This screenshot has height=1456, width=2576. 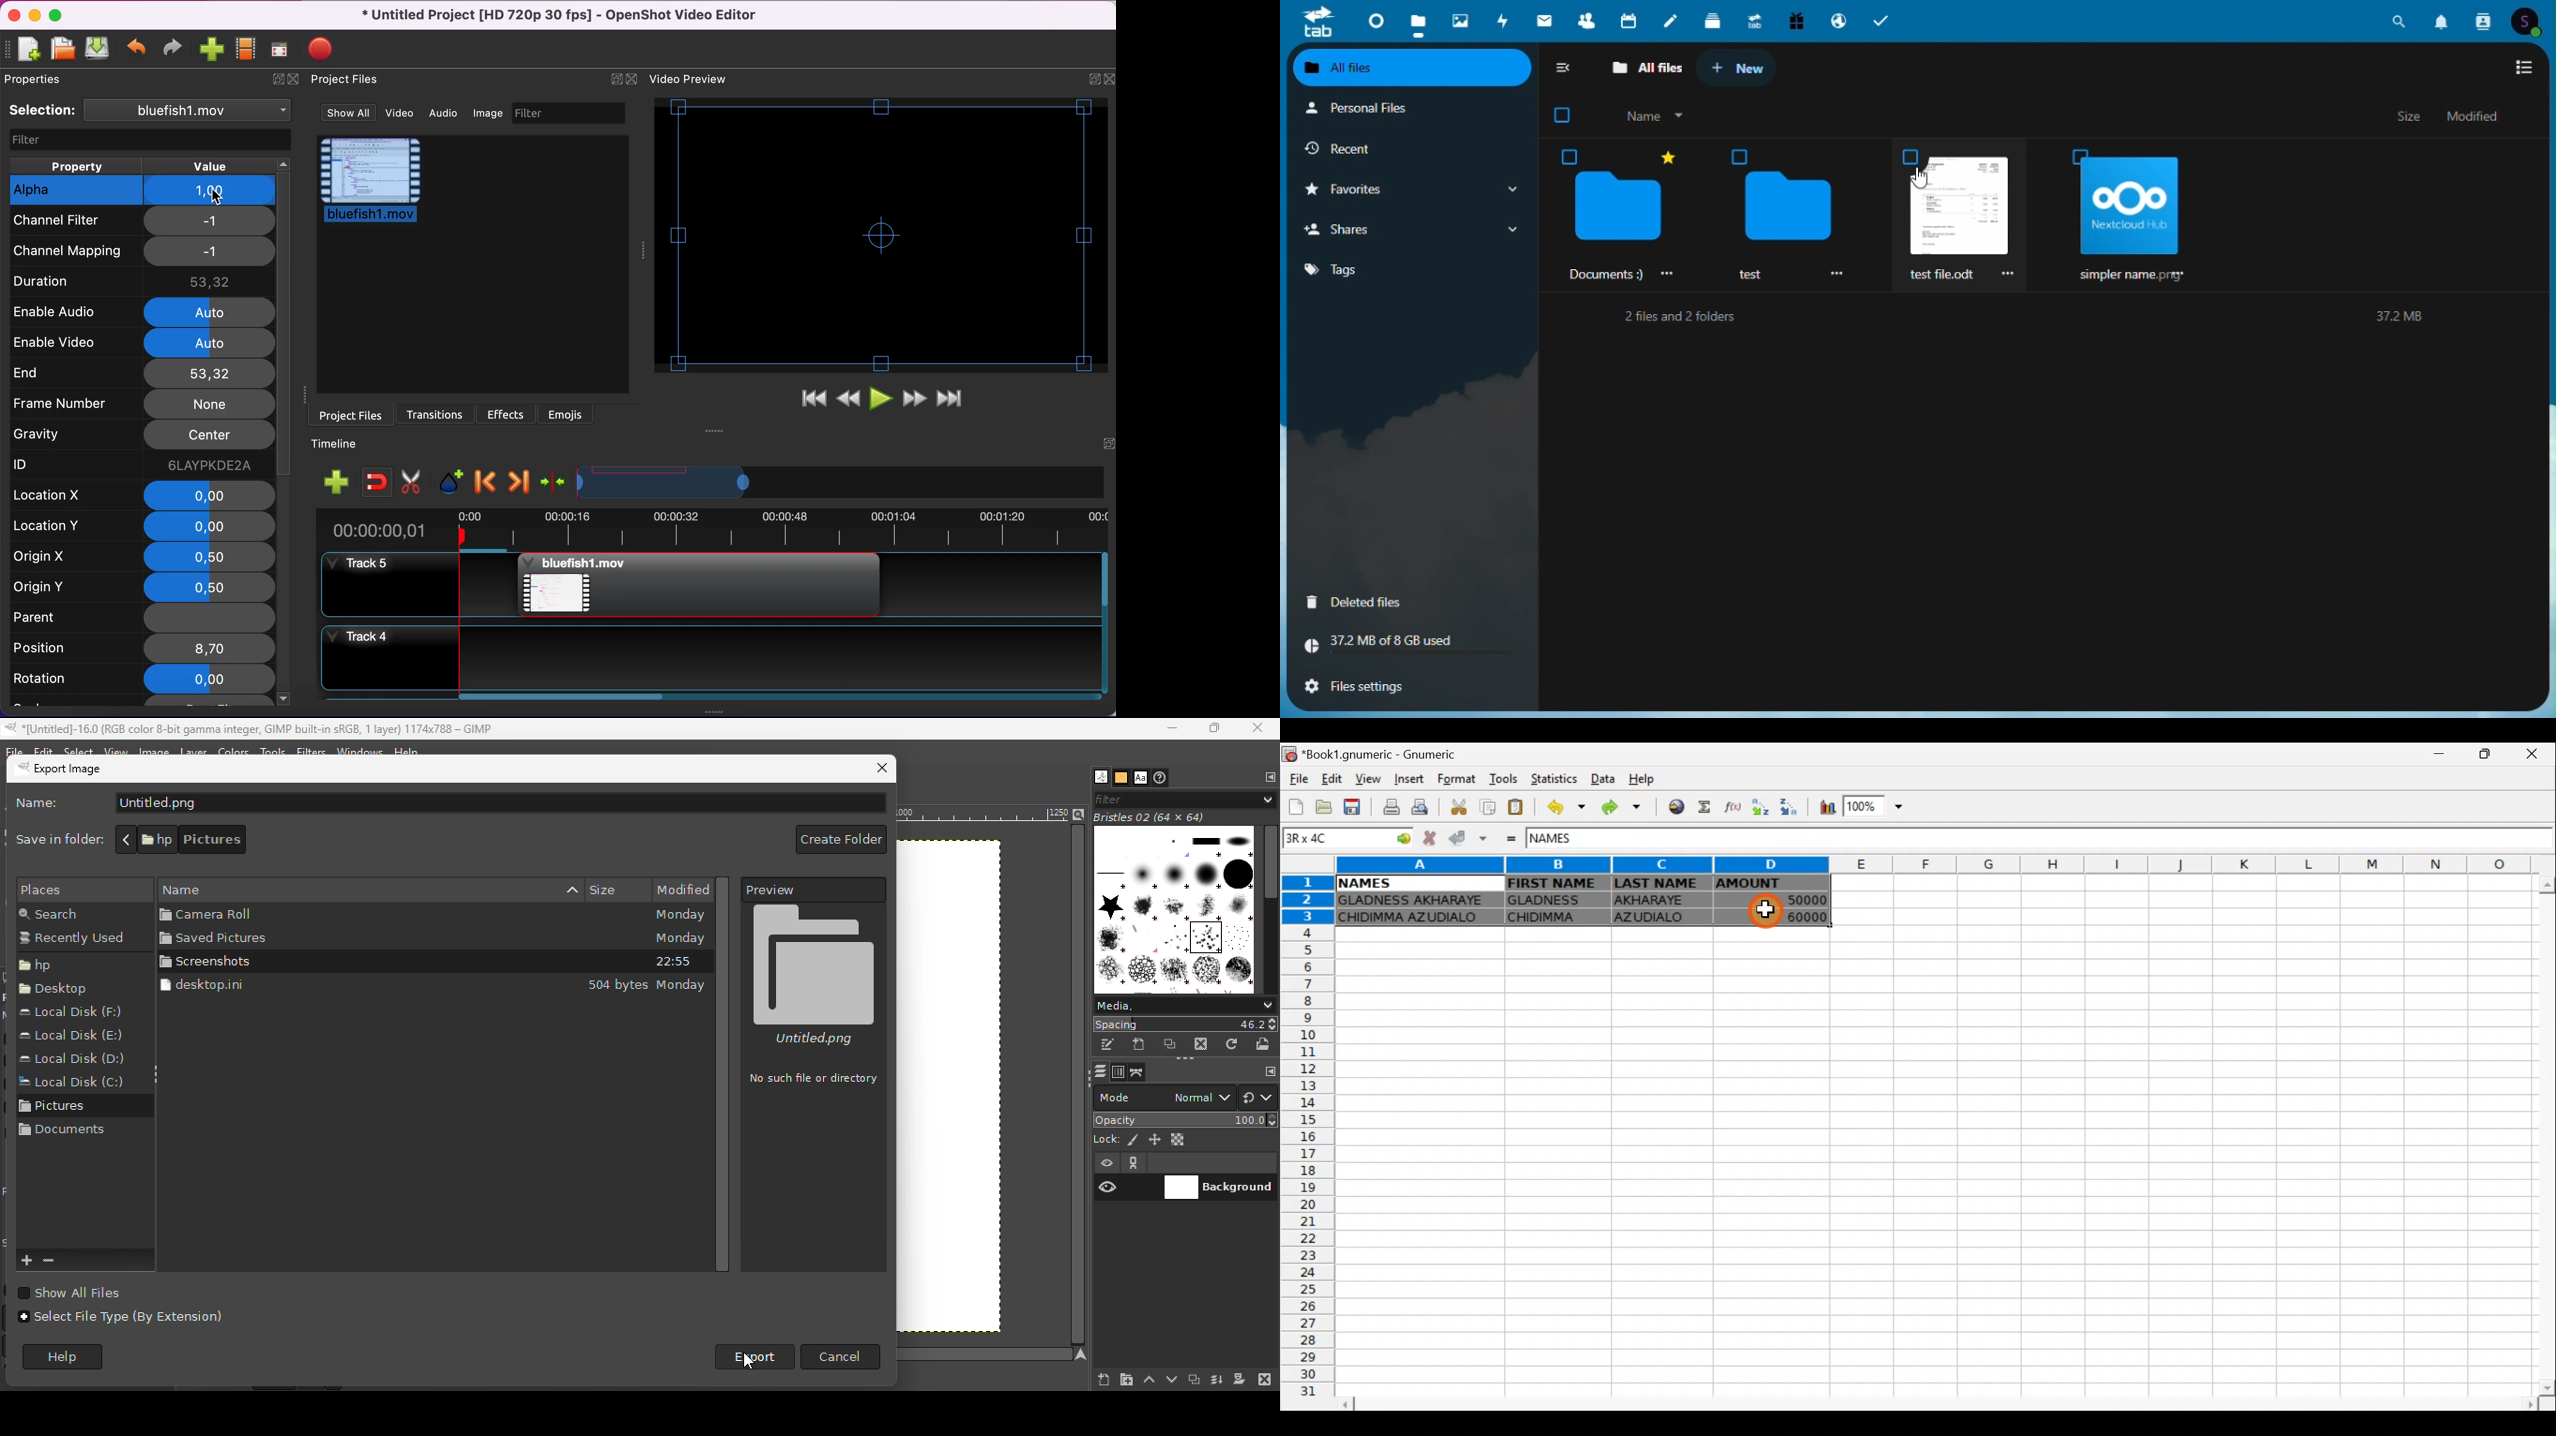 What do you see at coordinates (2134, 217) in the screenshot?
I see `simpler name. prey` at bounding box center [2134, 217].